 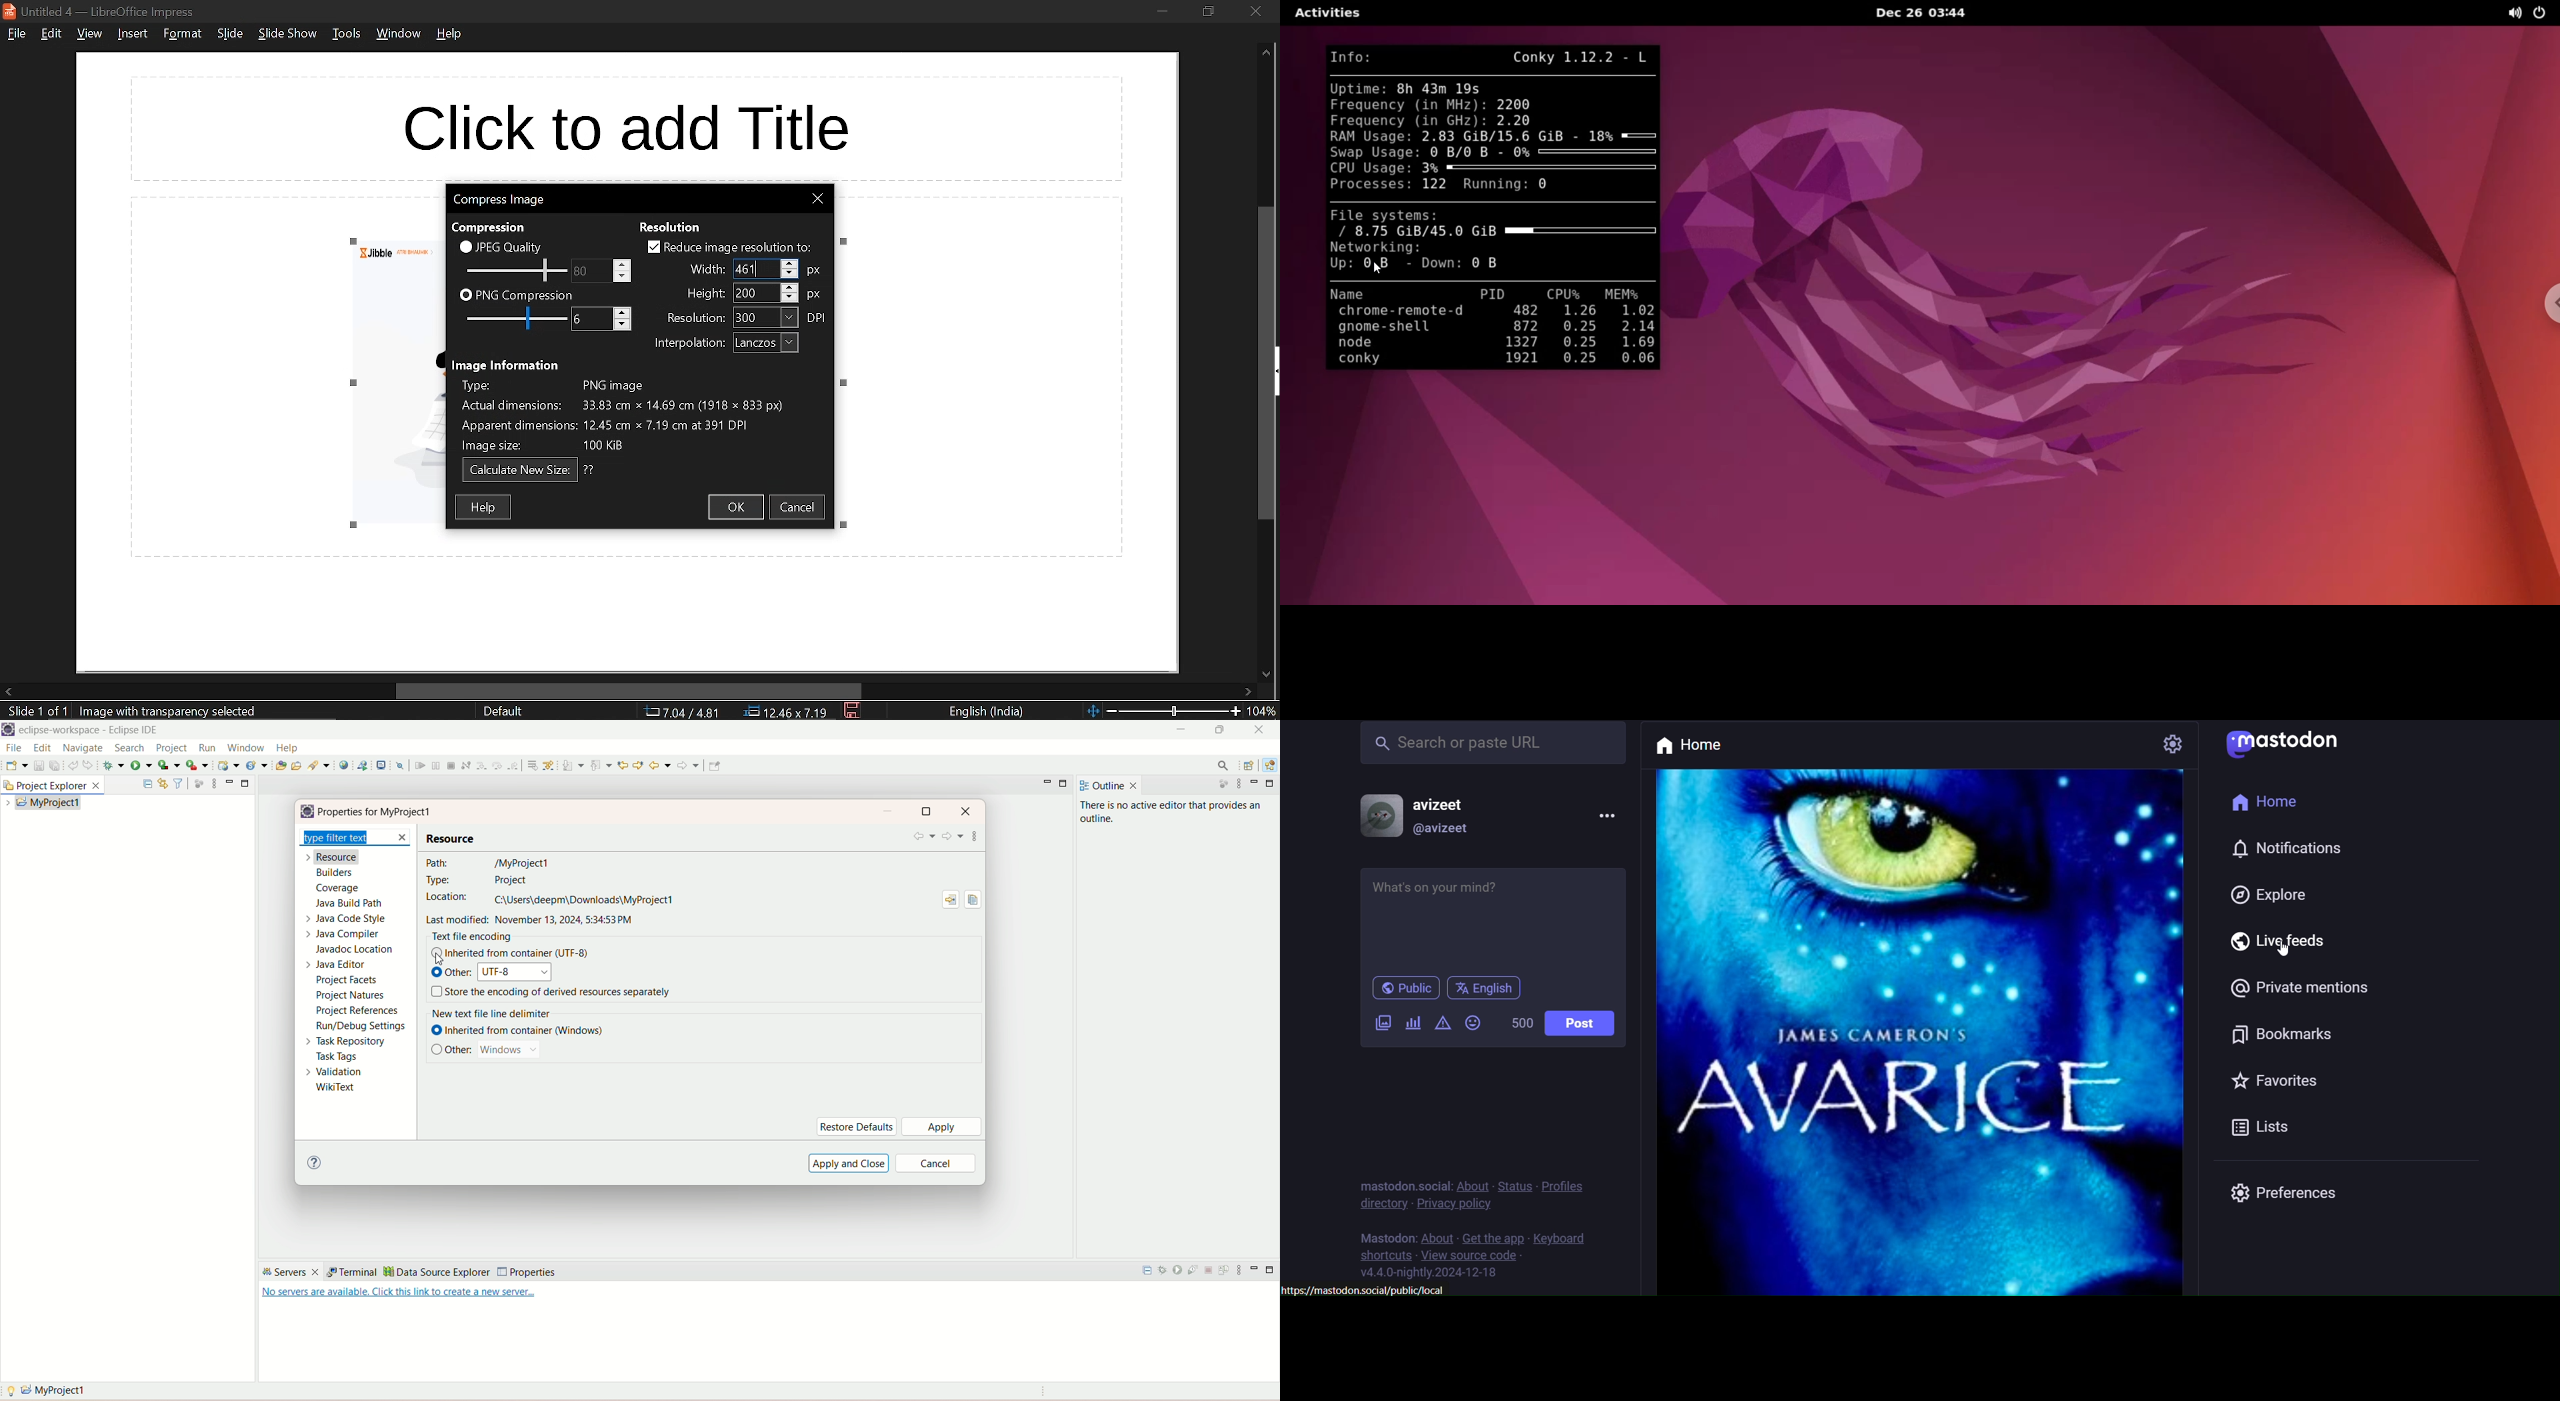 What do you see at coordinates (345, 37) in the screenshot?
I see `tools` at bounding box center [345, 37].